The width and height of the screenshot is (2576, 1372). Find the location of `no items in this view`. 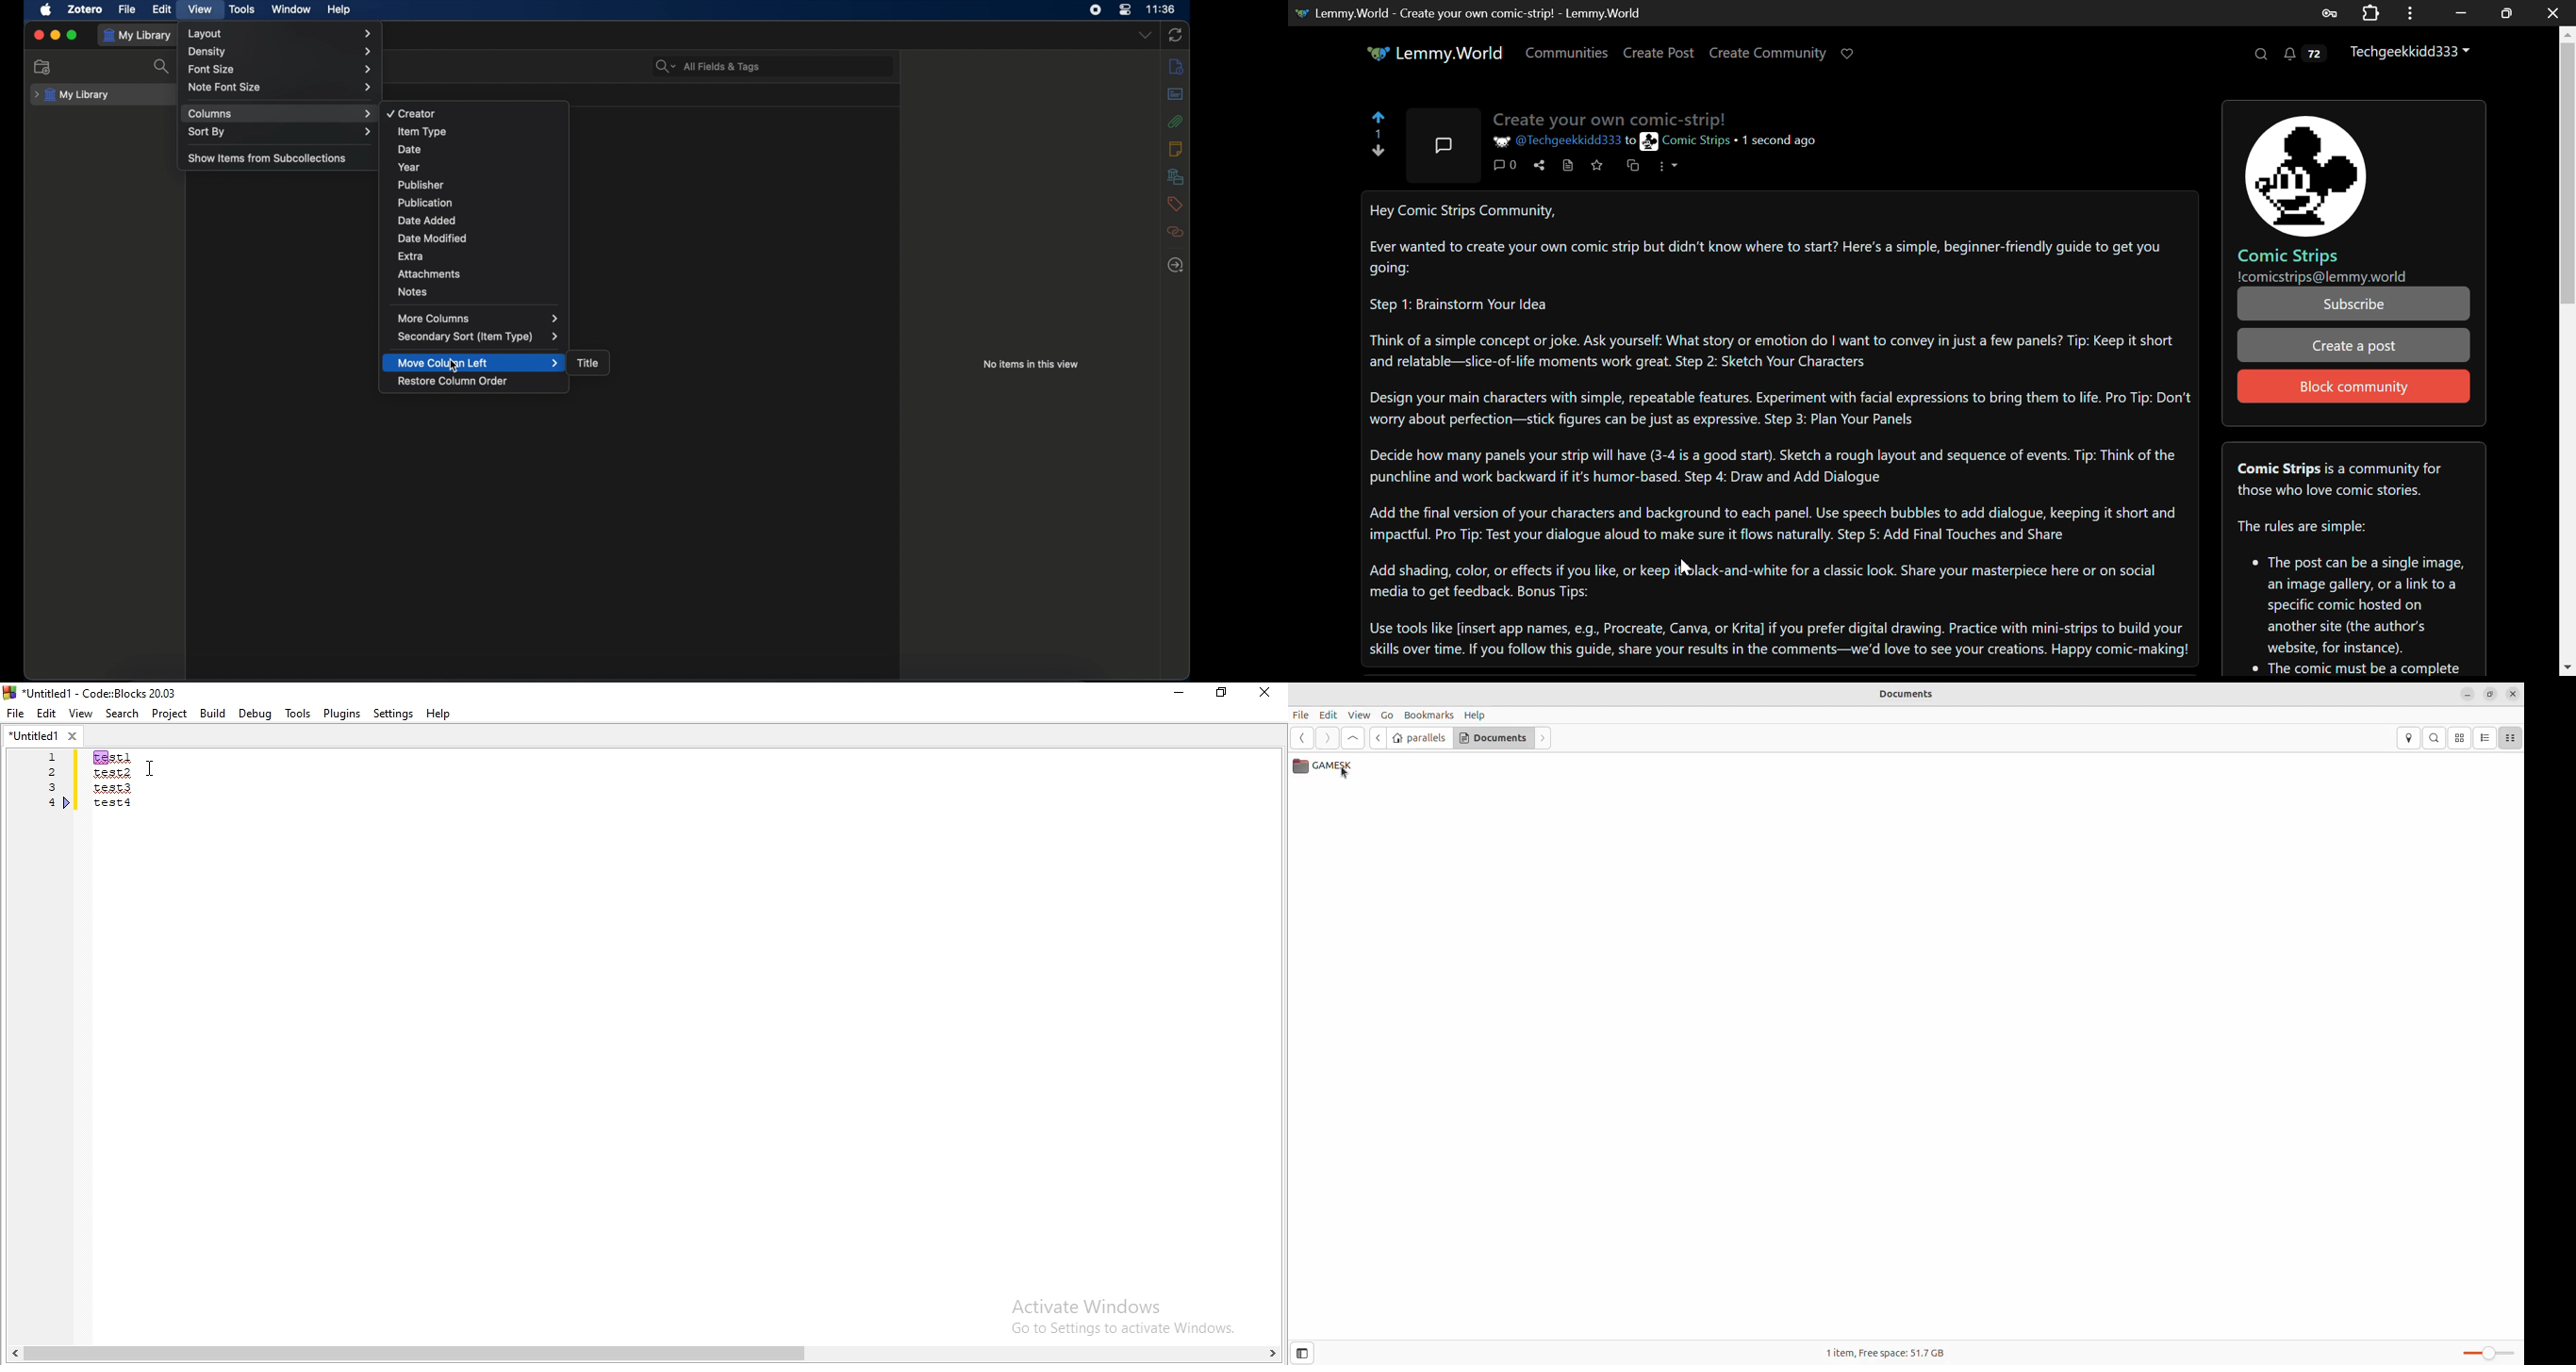

no items in this view is located at coordinates (1032, 364).